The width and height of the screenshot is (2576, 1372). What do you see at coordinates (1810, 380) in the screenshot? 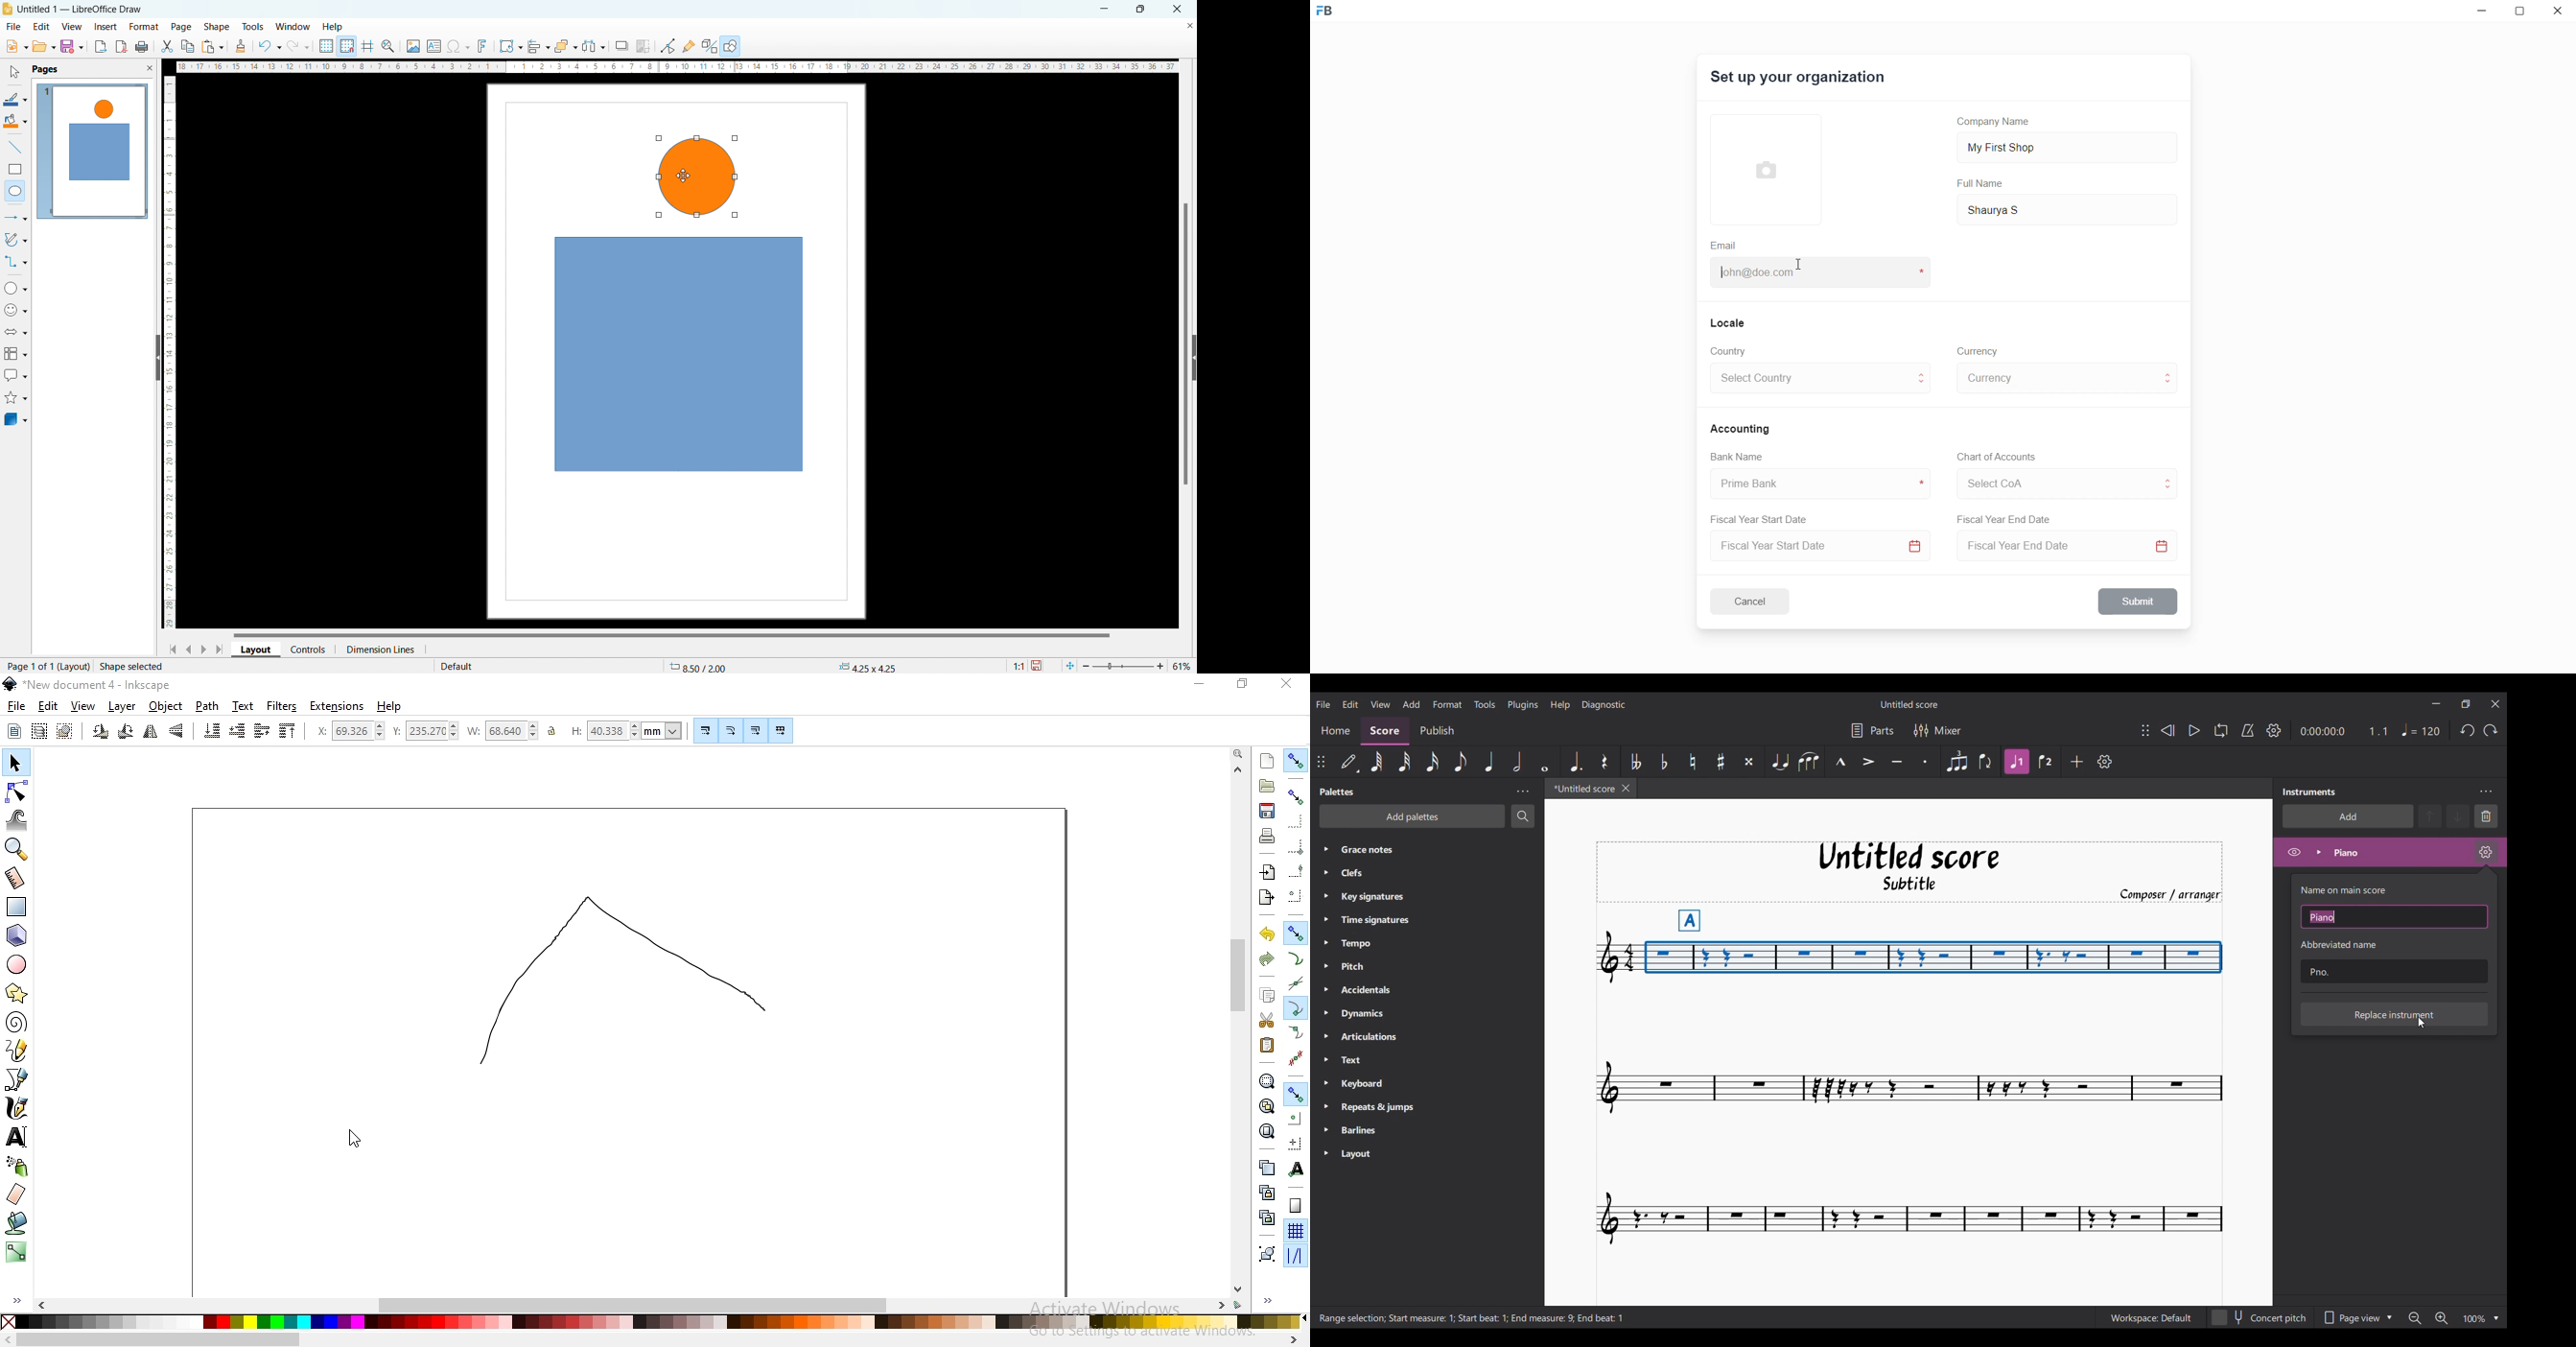
I see `select country` at bounding box center [1810, 380].